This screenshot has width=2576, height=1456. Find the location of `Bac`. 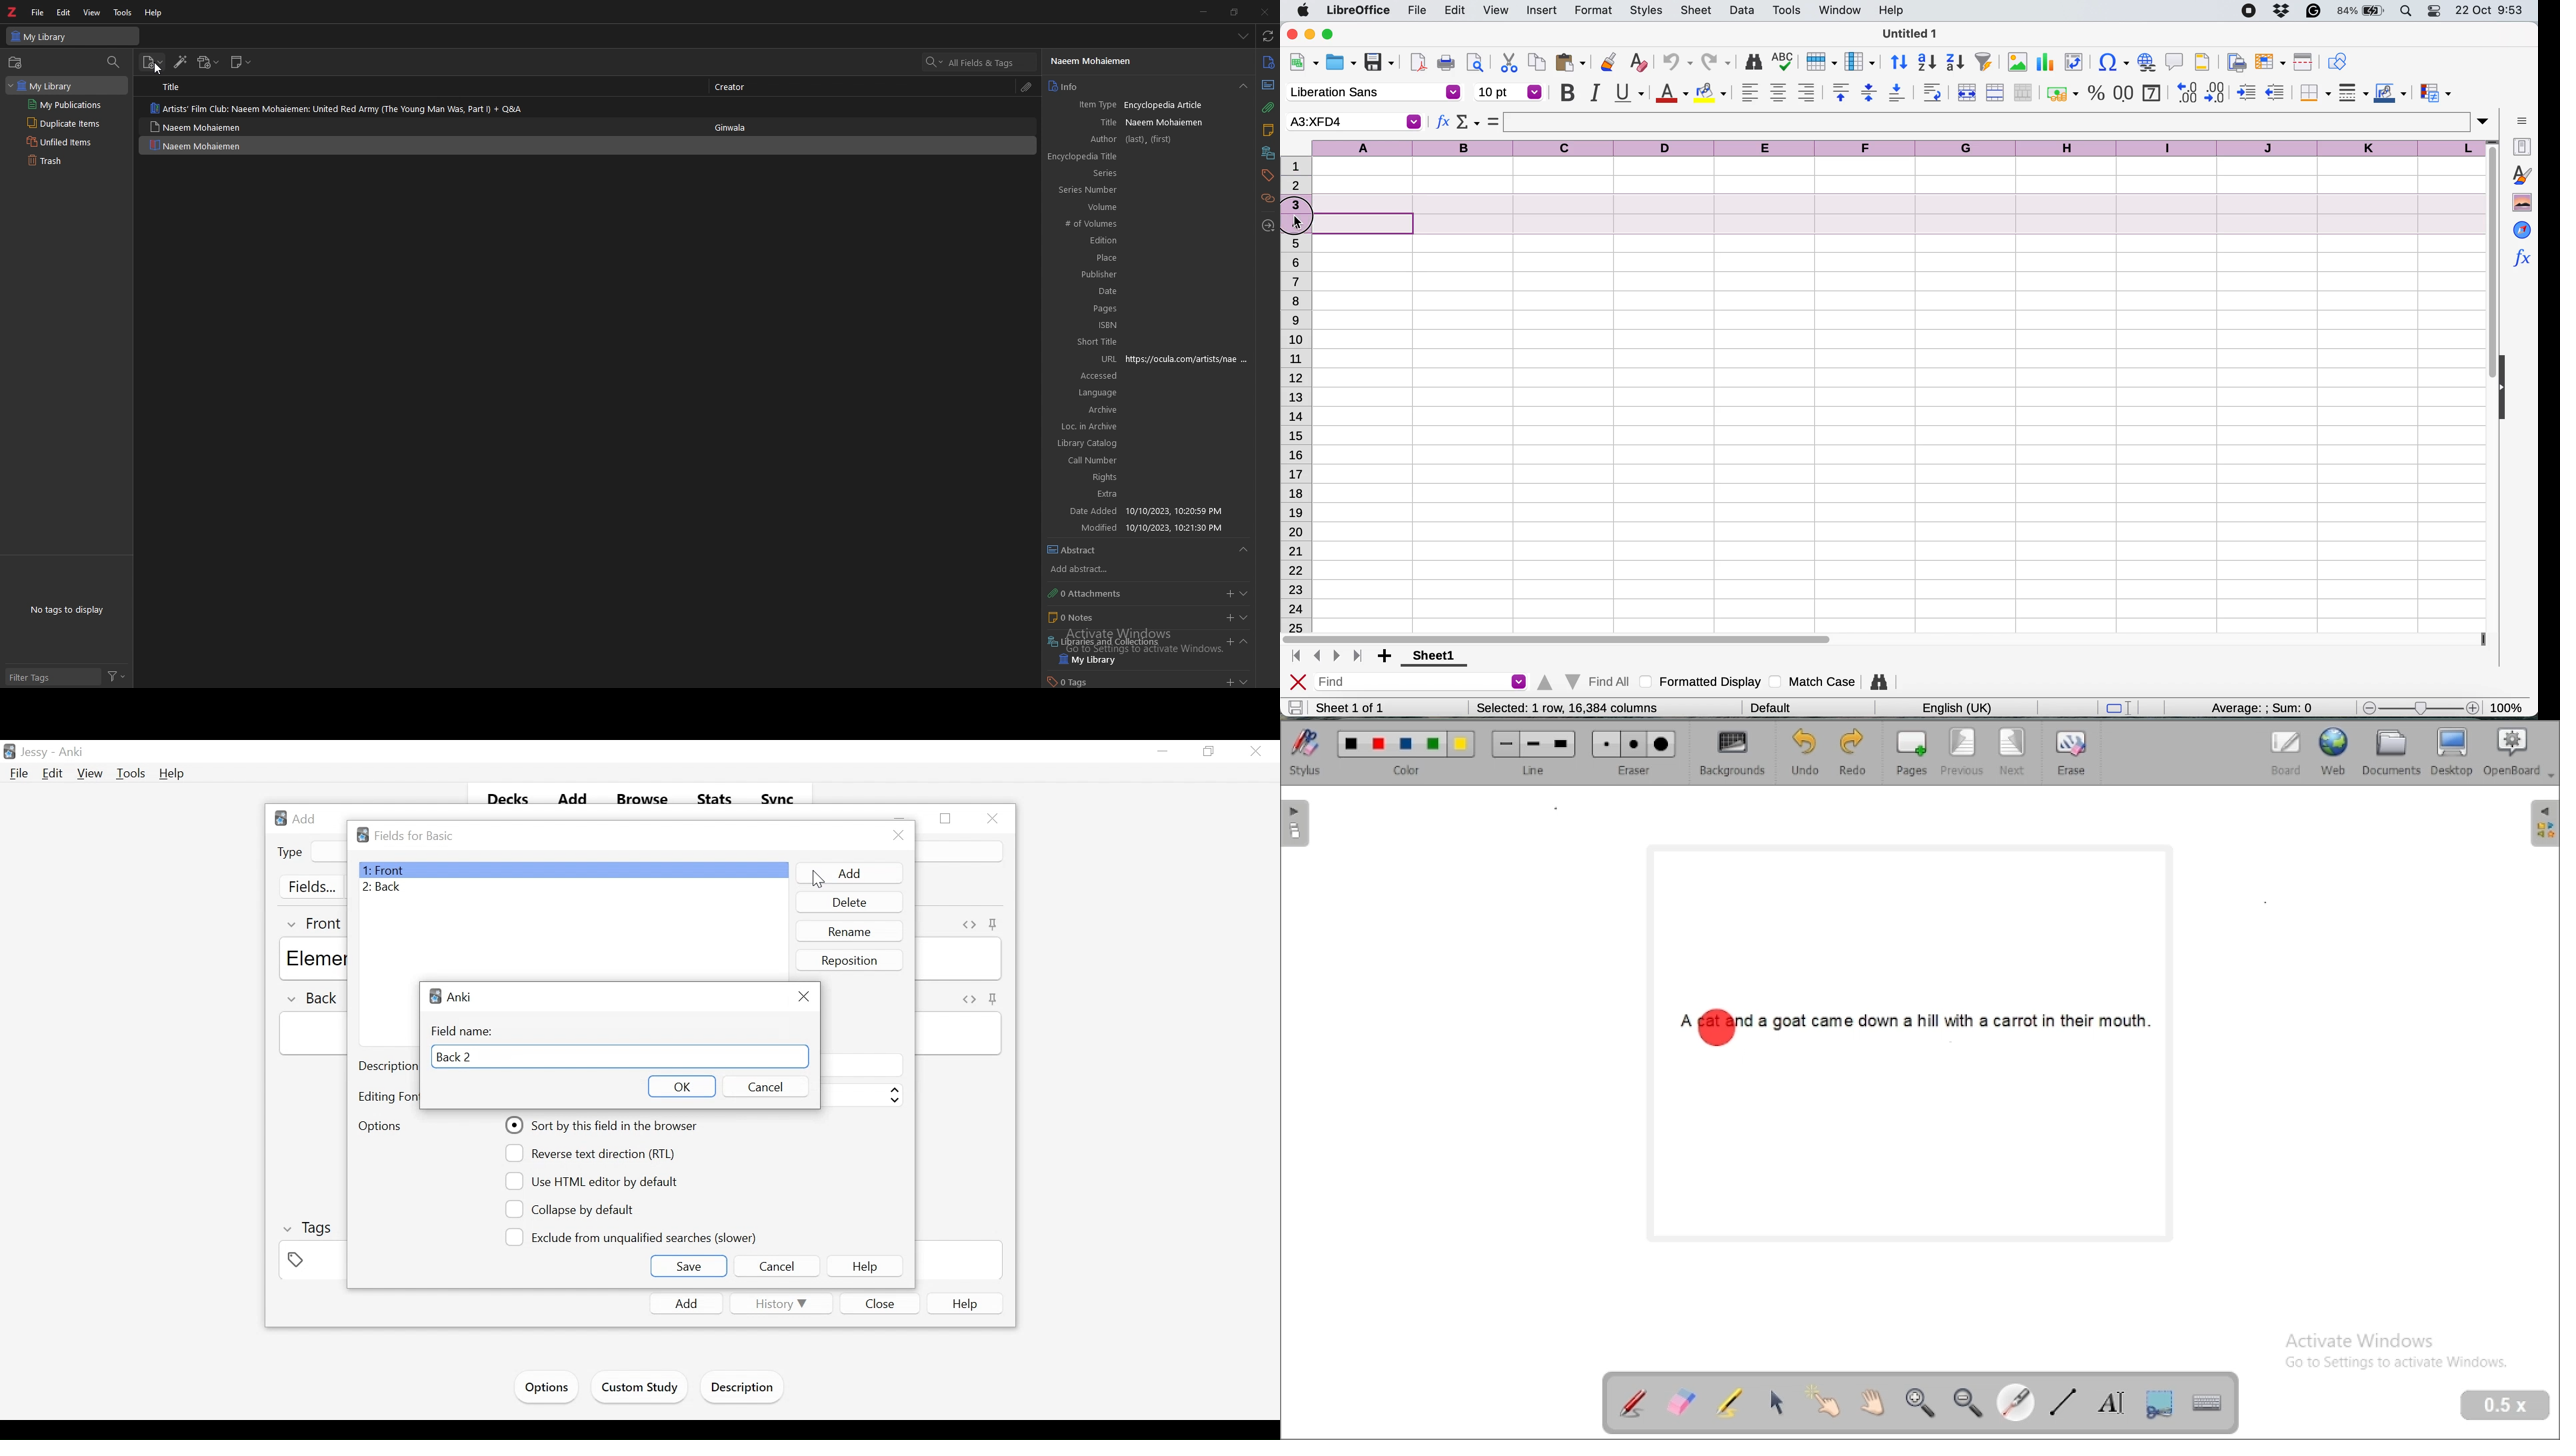

Bac is located at coordinates (573, 887).